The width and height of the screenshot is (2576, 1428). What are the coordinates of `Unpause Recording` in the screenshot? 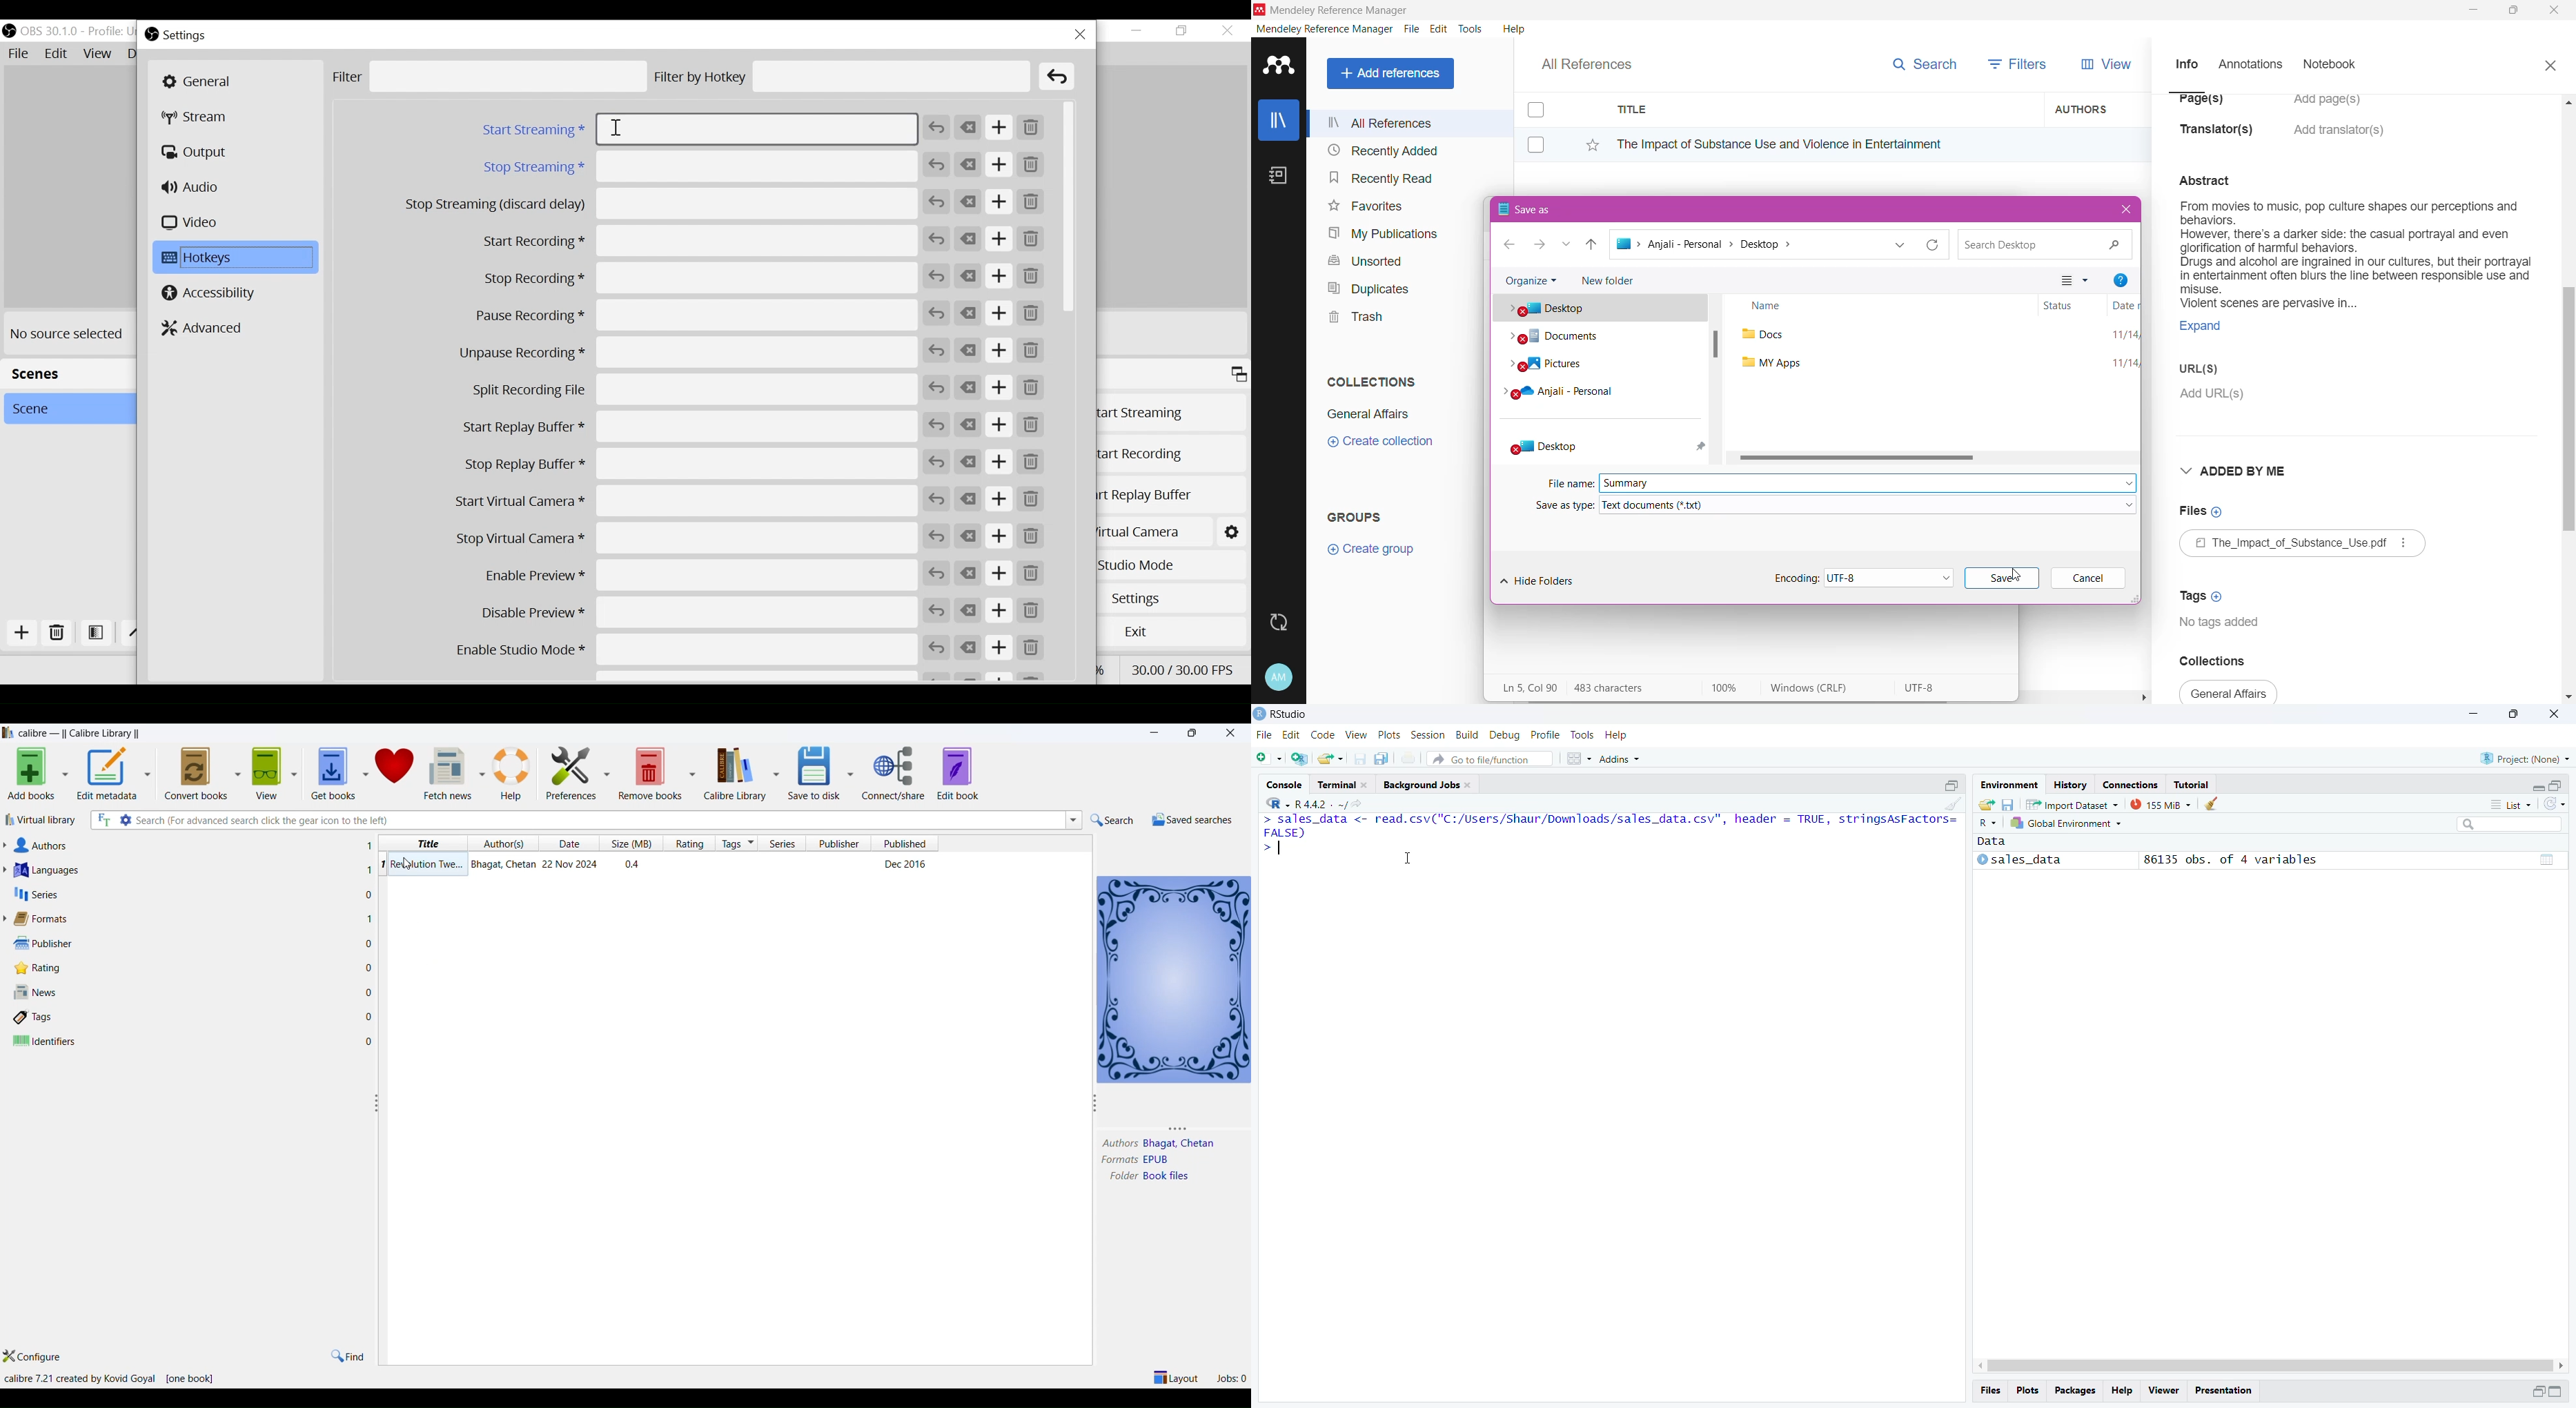 It's located at (686, 353).